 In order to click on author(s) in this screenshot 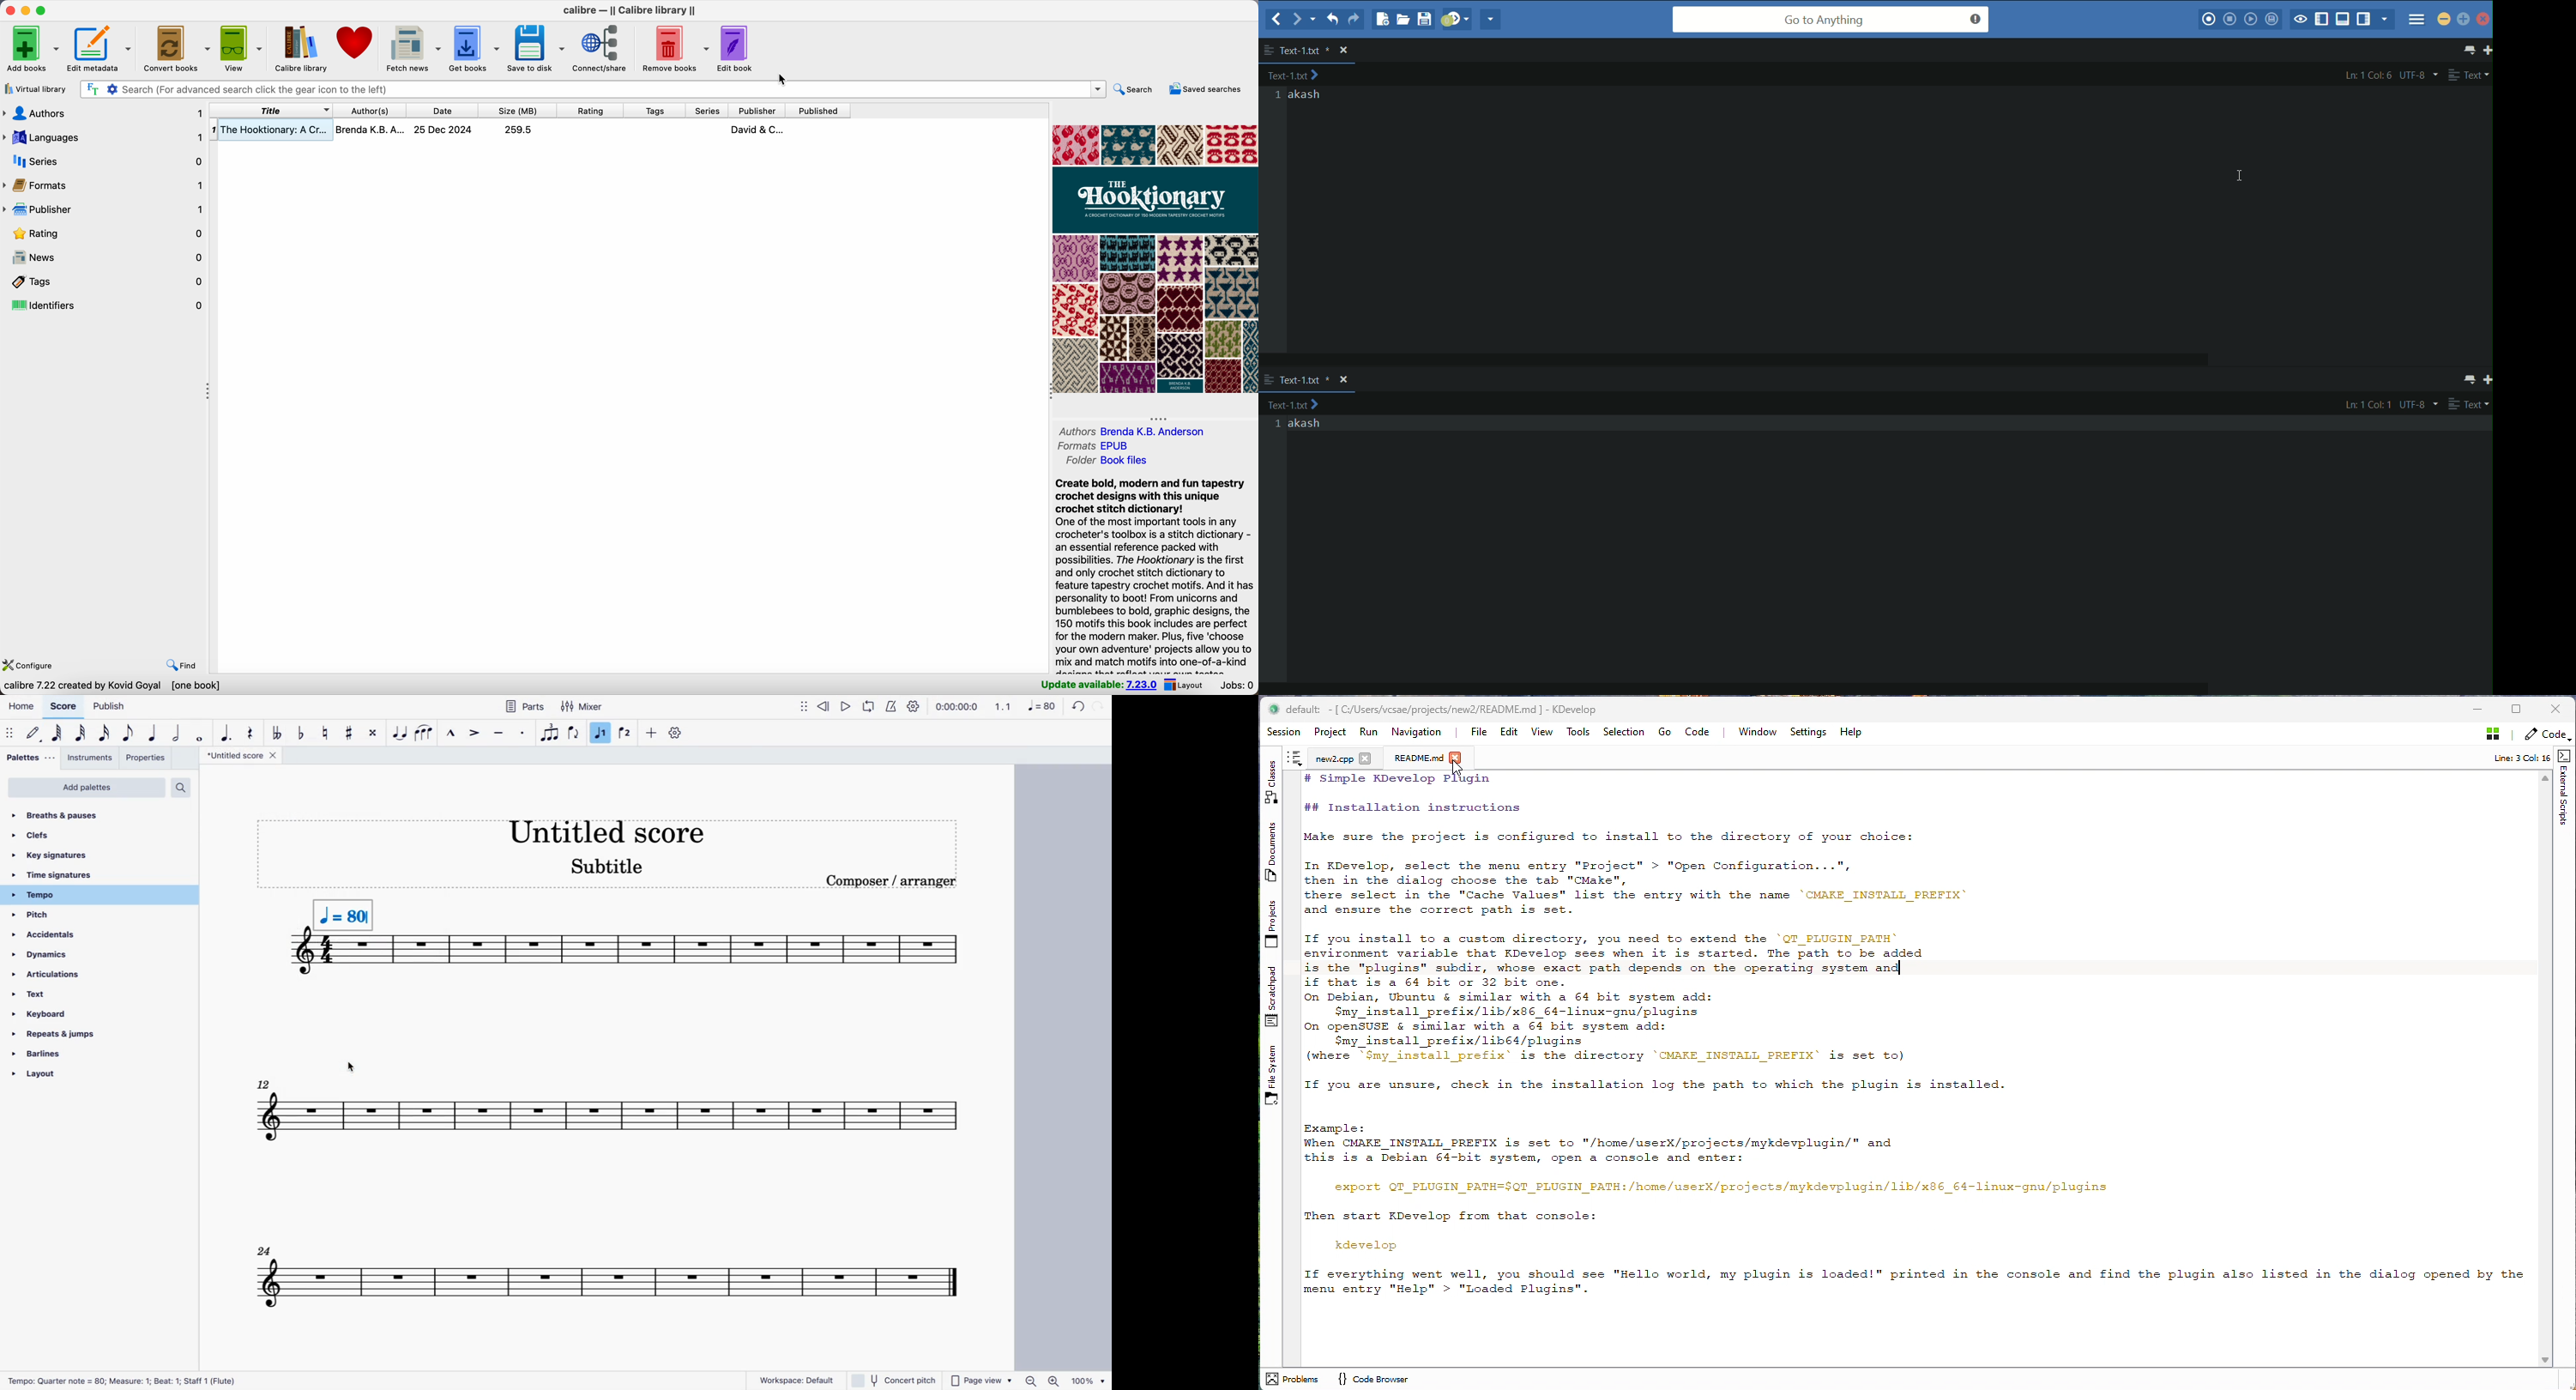, I will do `click(370, 110)`.